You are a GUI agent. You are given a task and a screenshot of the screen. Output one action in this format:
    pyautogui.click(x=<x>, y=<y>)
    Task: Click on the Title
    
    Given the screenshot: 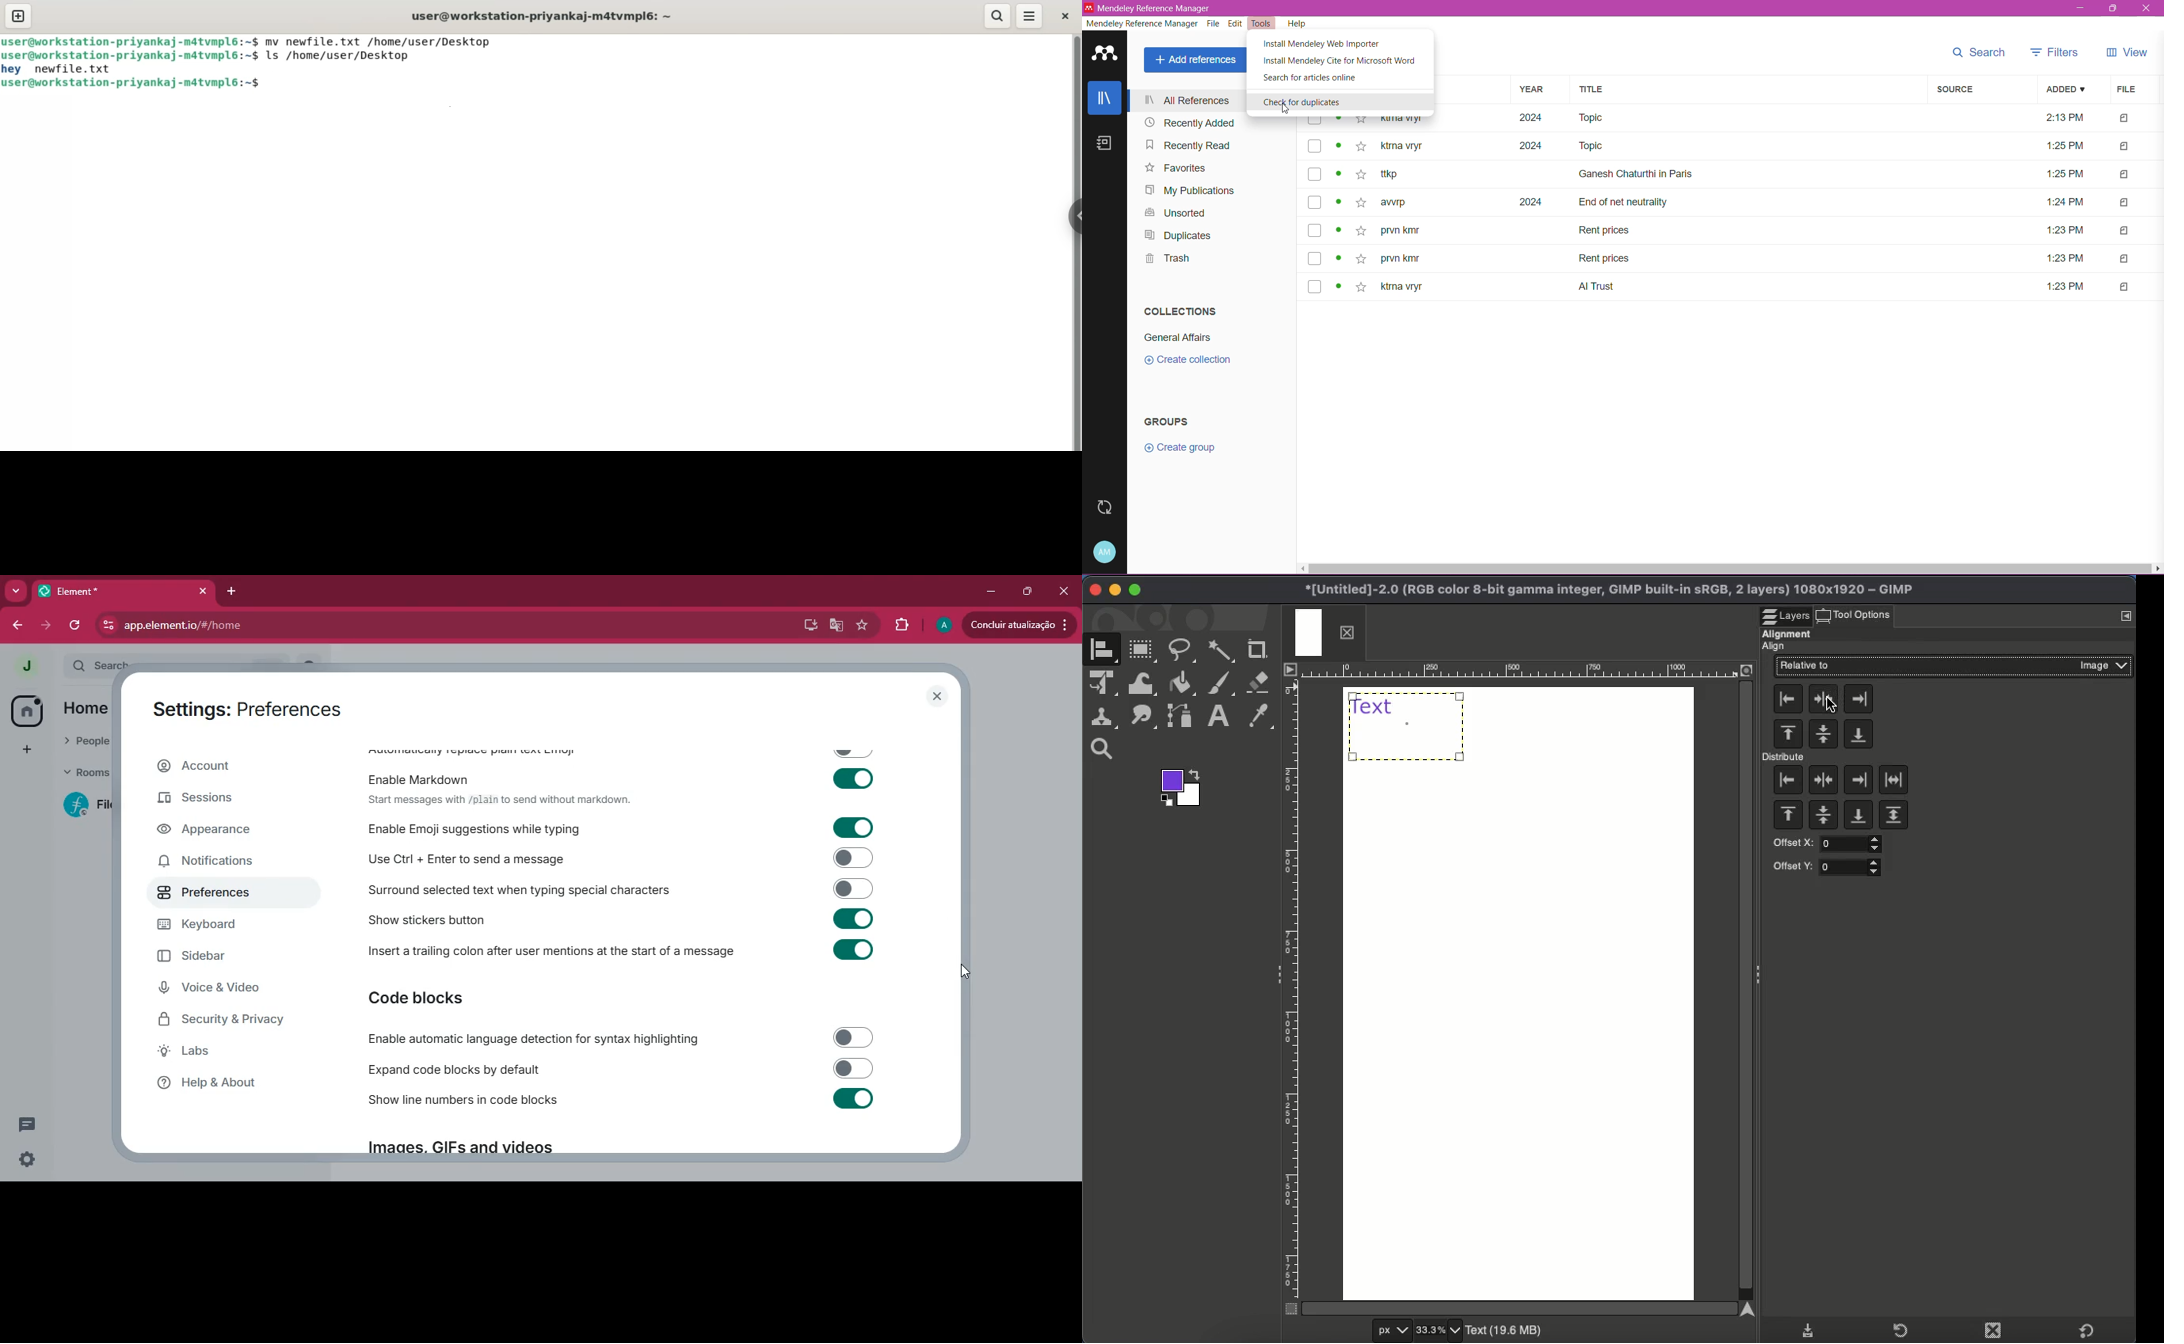 What is the action you would take?
    pyautogui.click(x=1607, y=230)
    